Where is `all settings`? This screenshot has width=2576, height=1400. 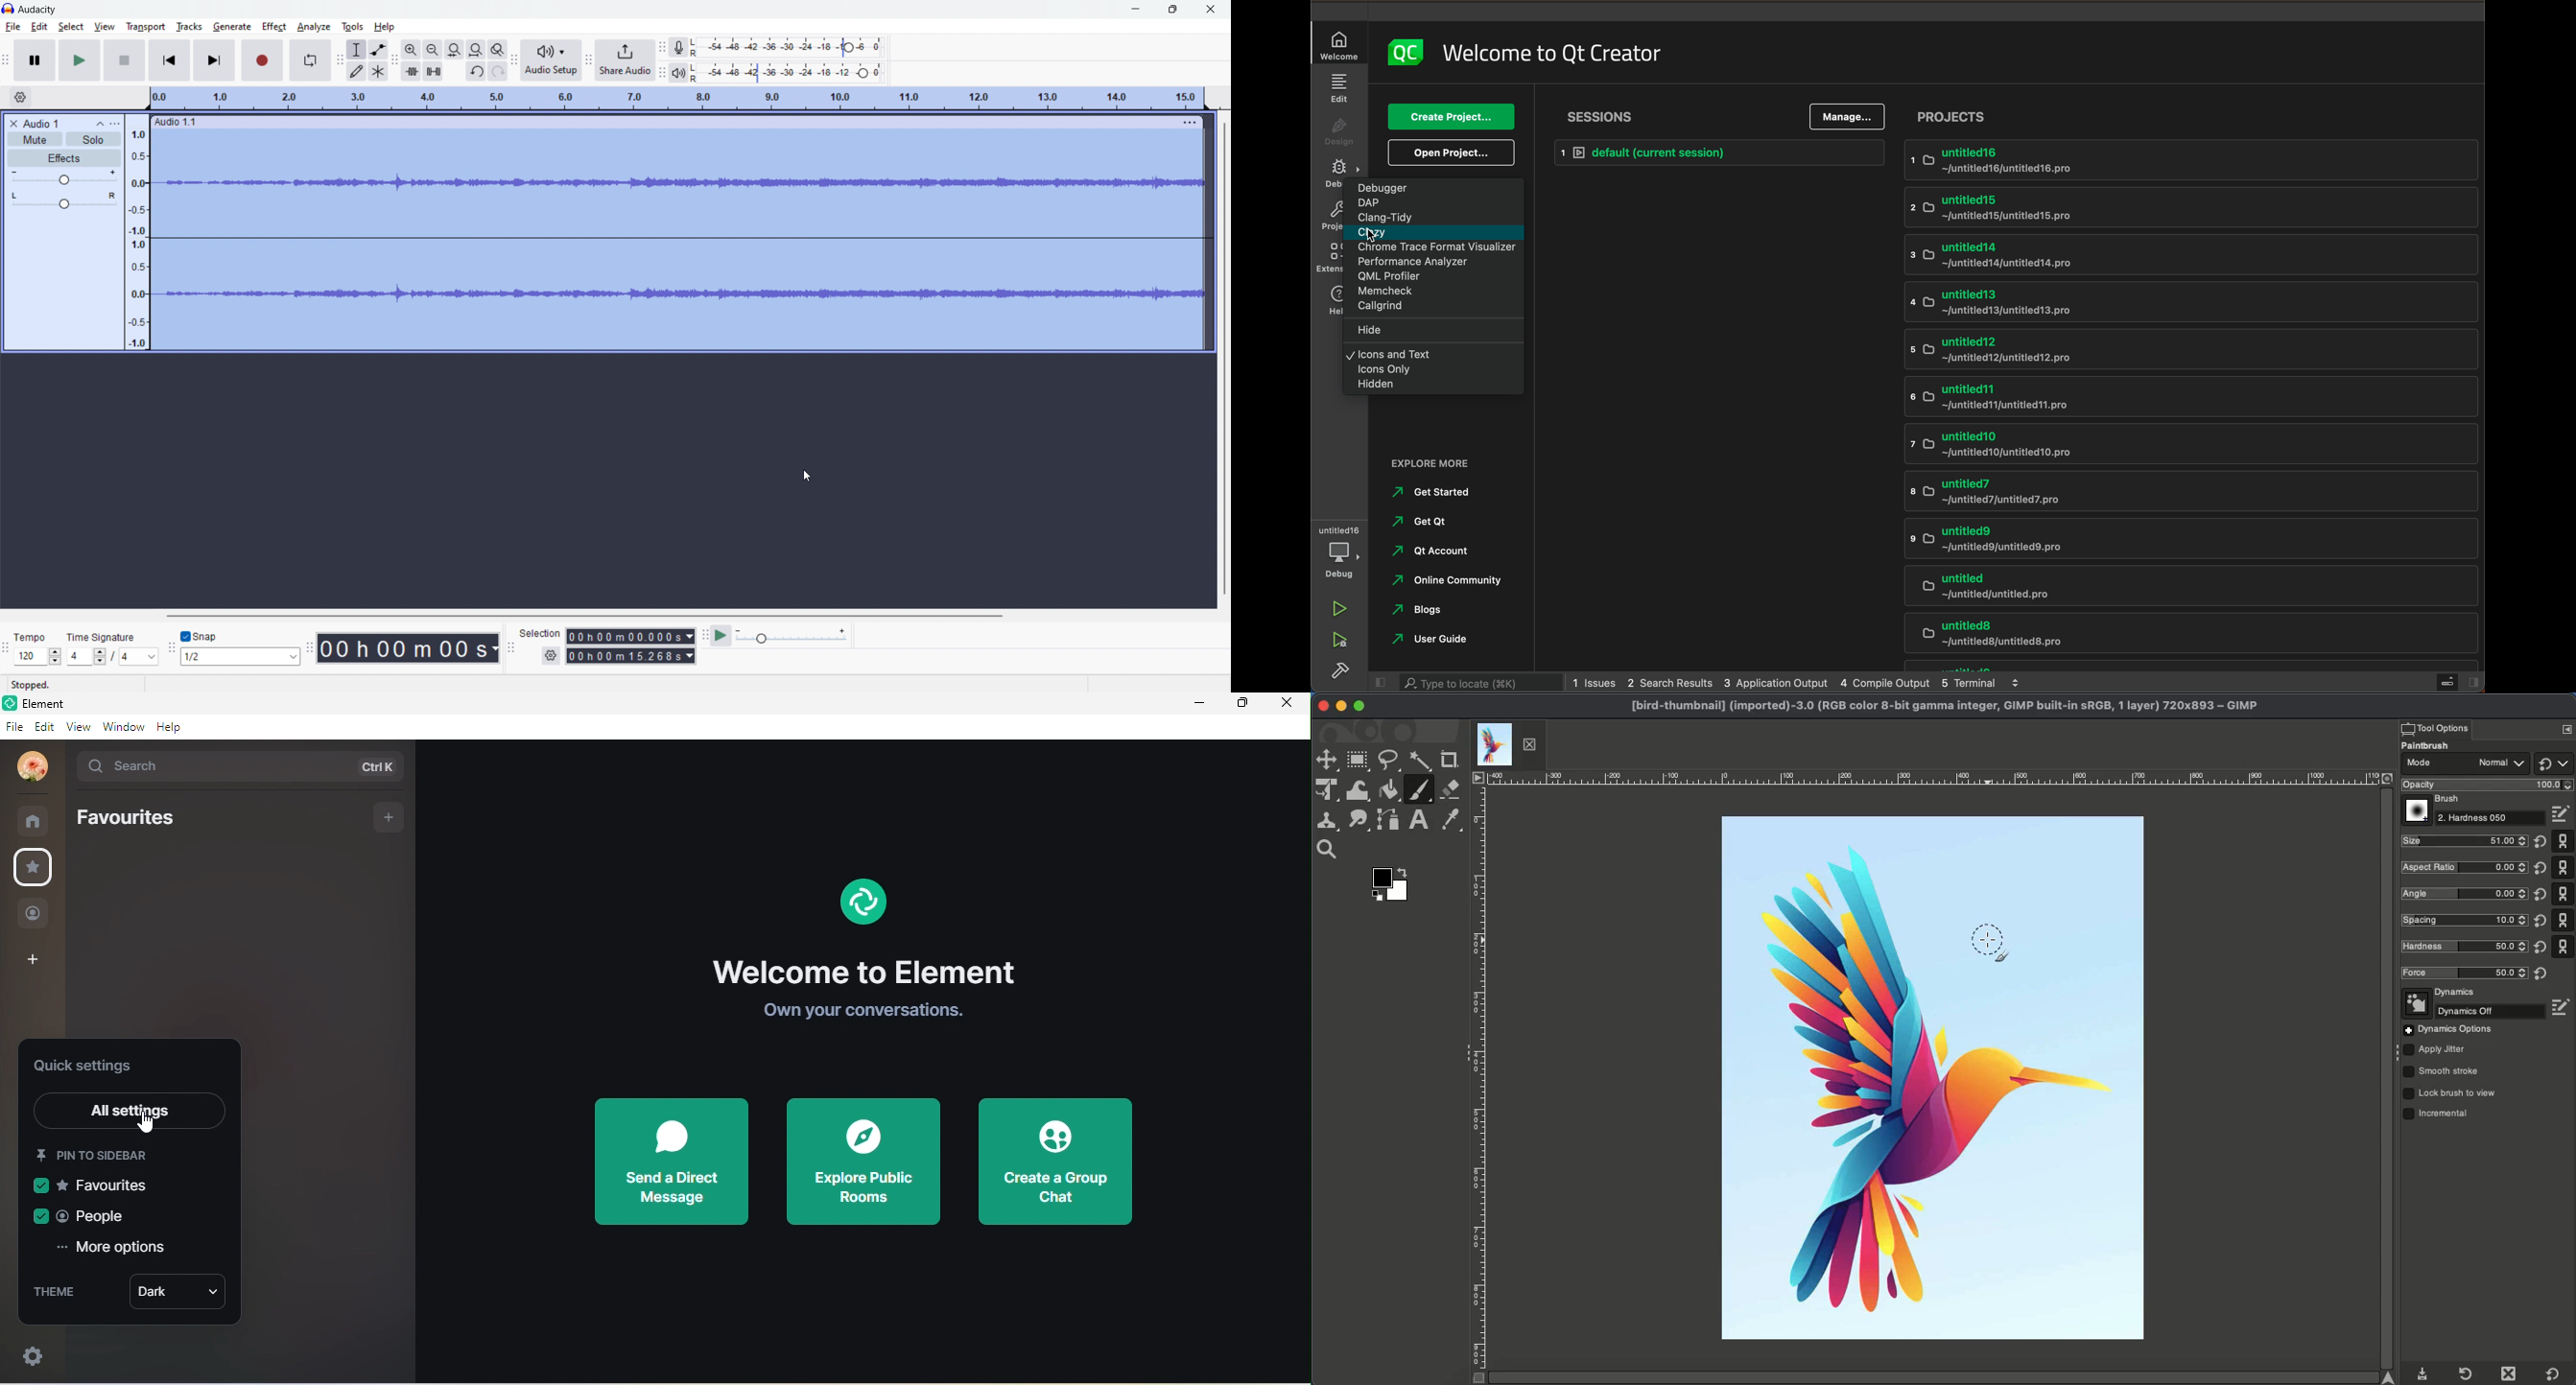 all settings is located at coordinates (130, 1114).